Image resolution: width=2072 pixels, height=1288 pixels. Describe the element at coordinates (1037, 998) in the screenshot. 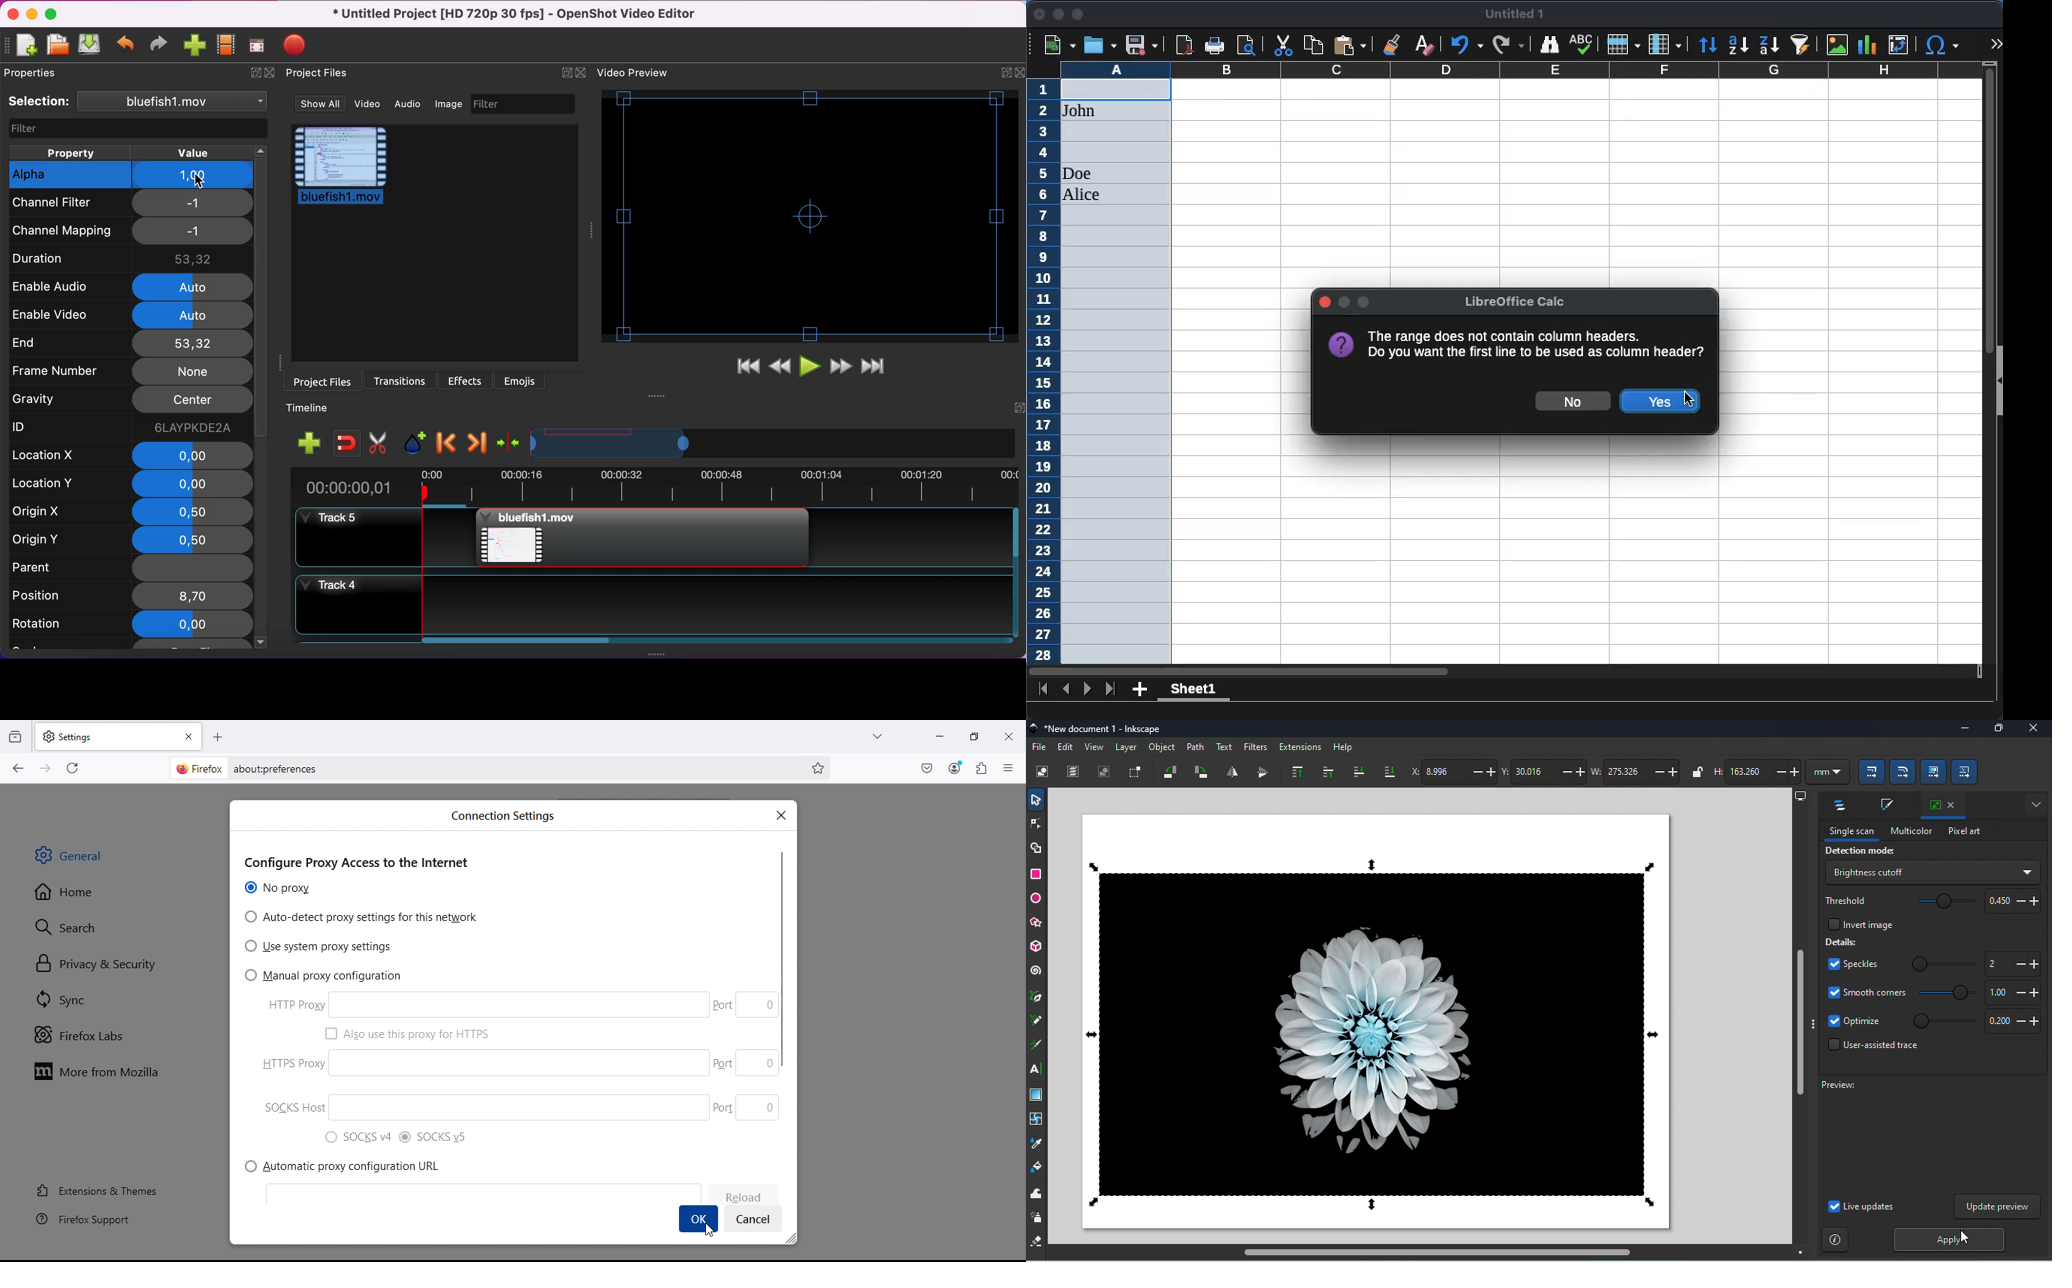

I see `Pen tool` at that location.